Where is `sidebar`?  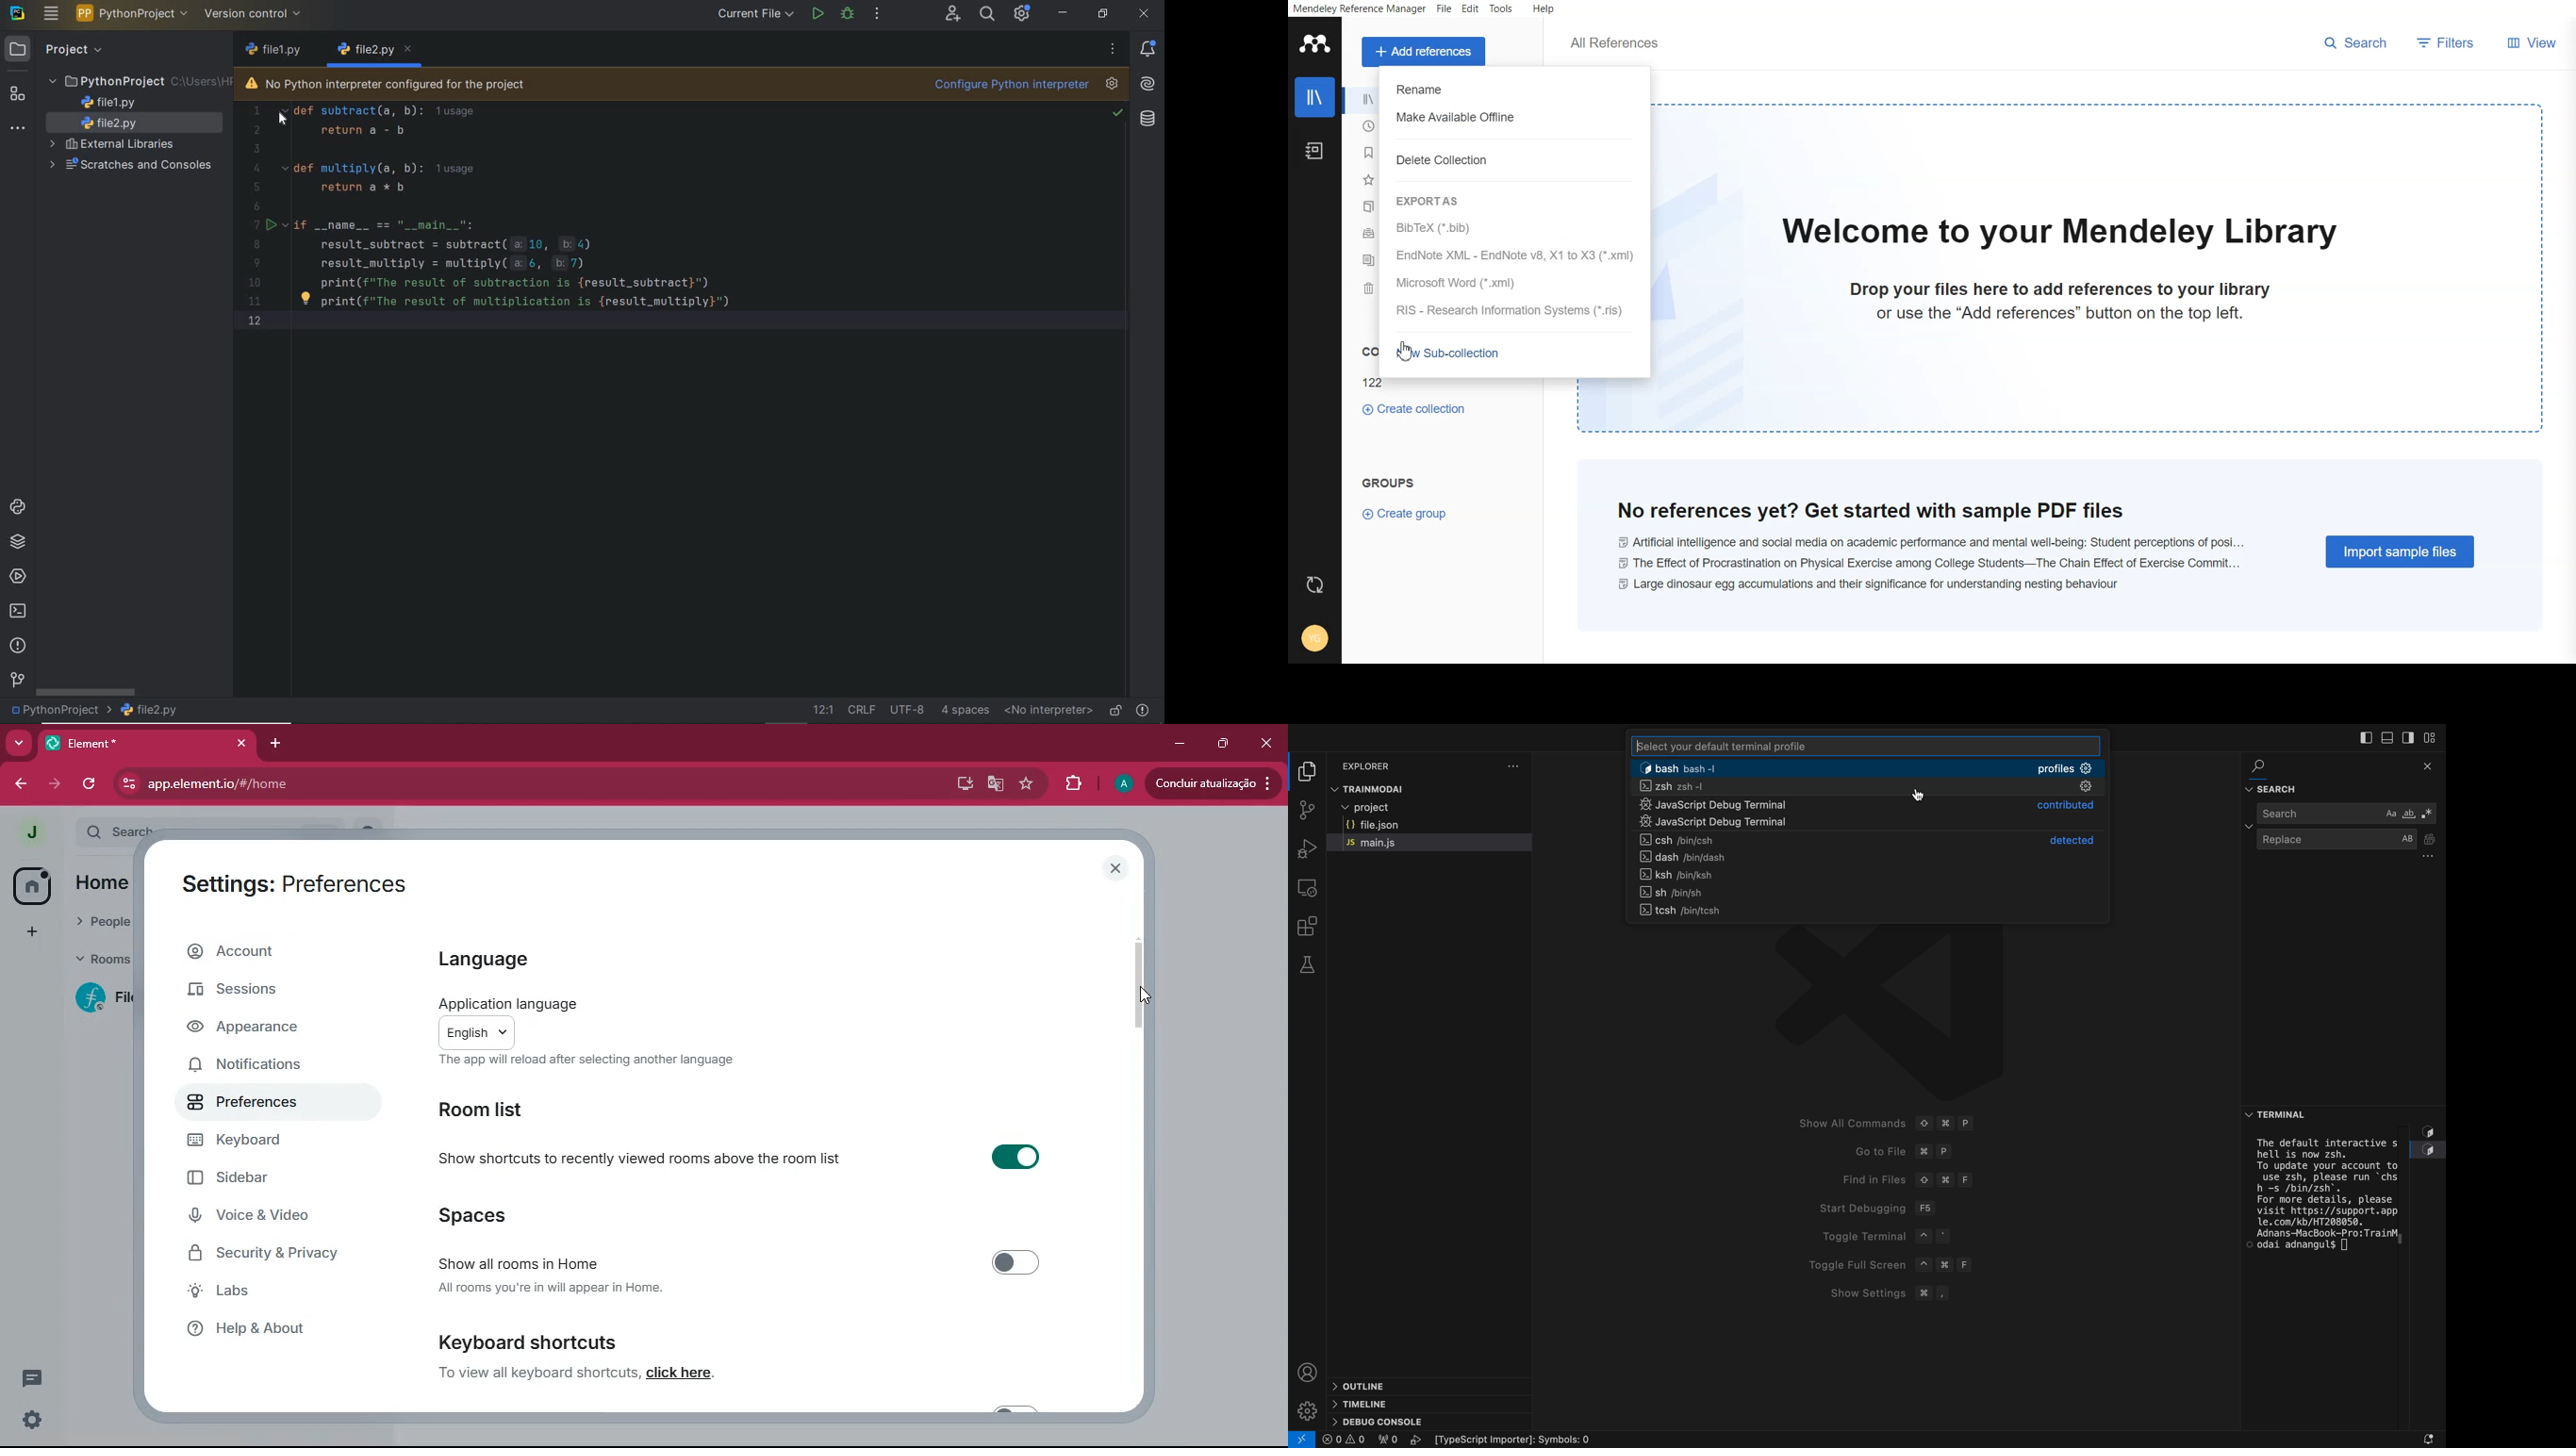 sidebar is located at coordinates (260, 1179).